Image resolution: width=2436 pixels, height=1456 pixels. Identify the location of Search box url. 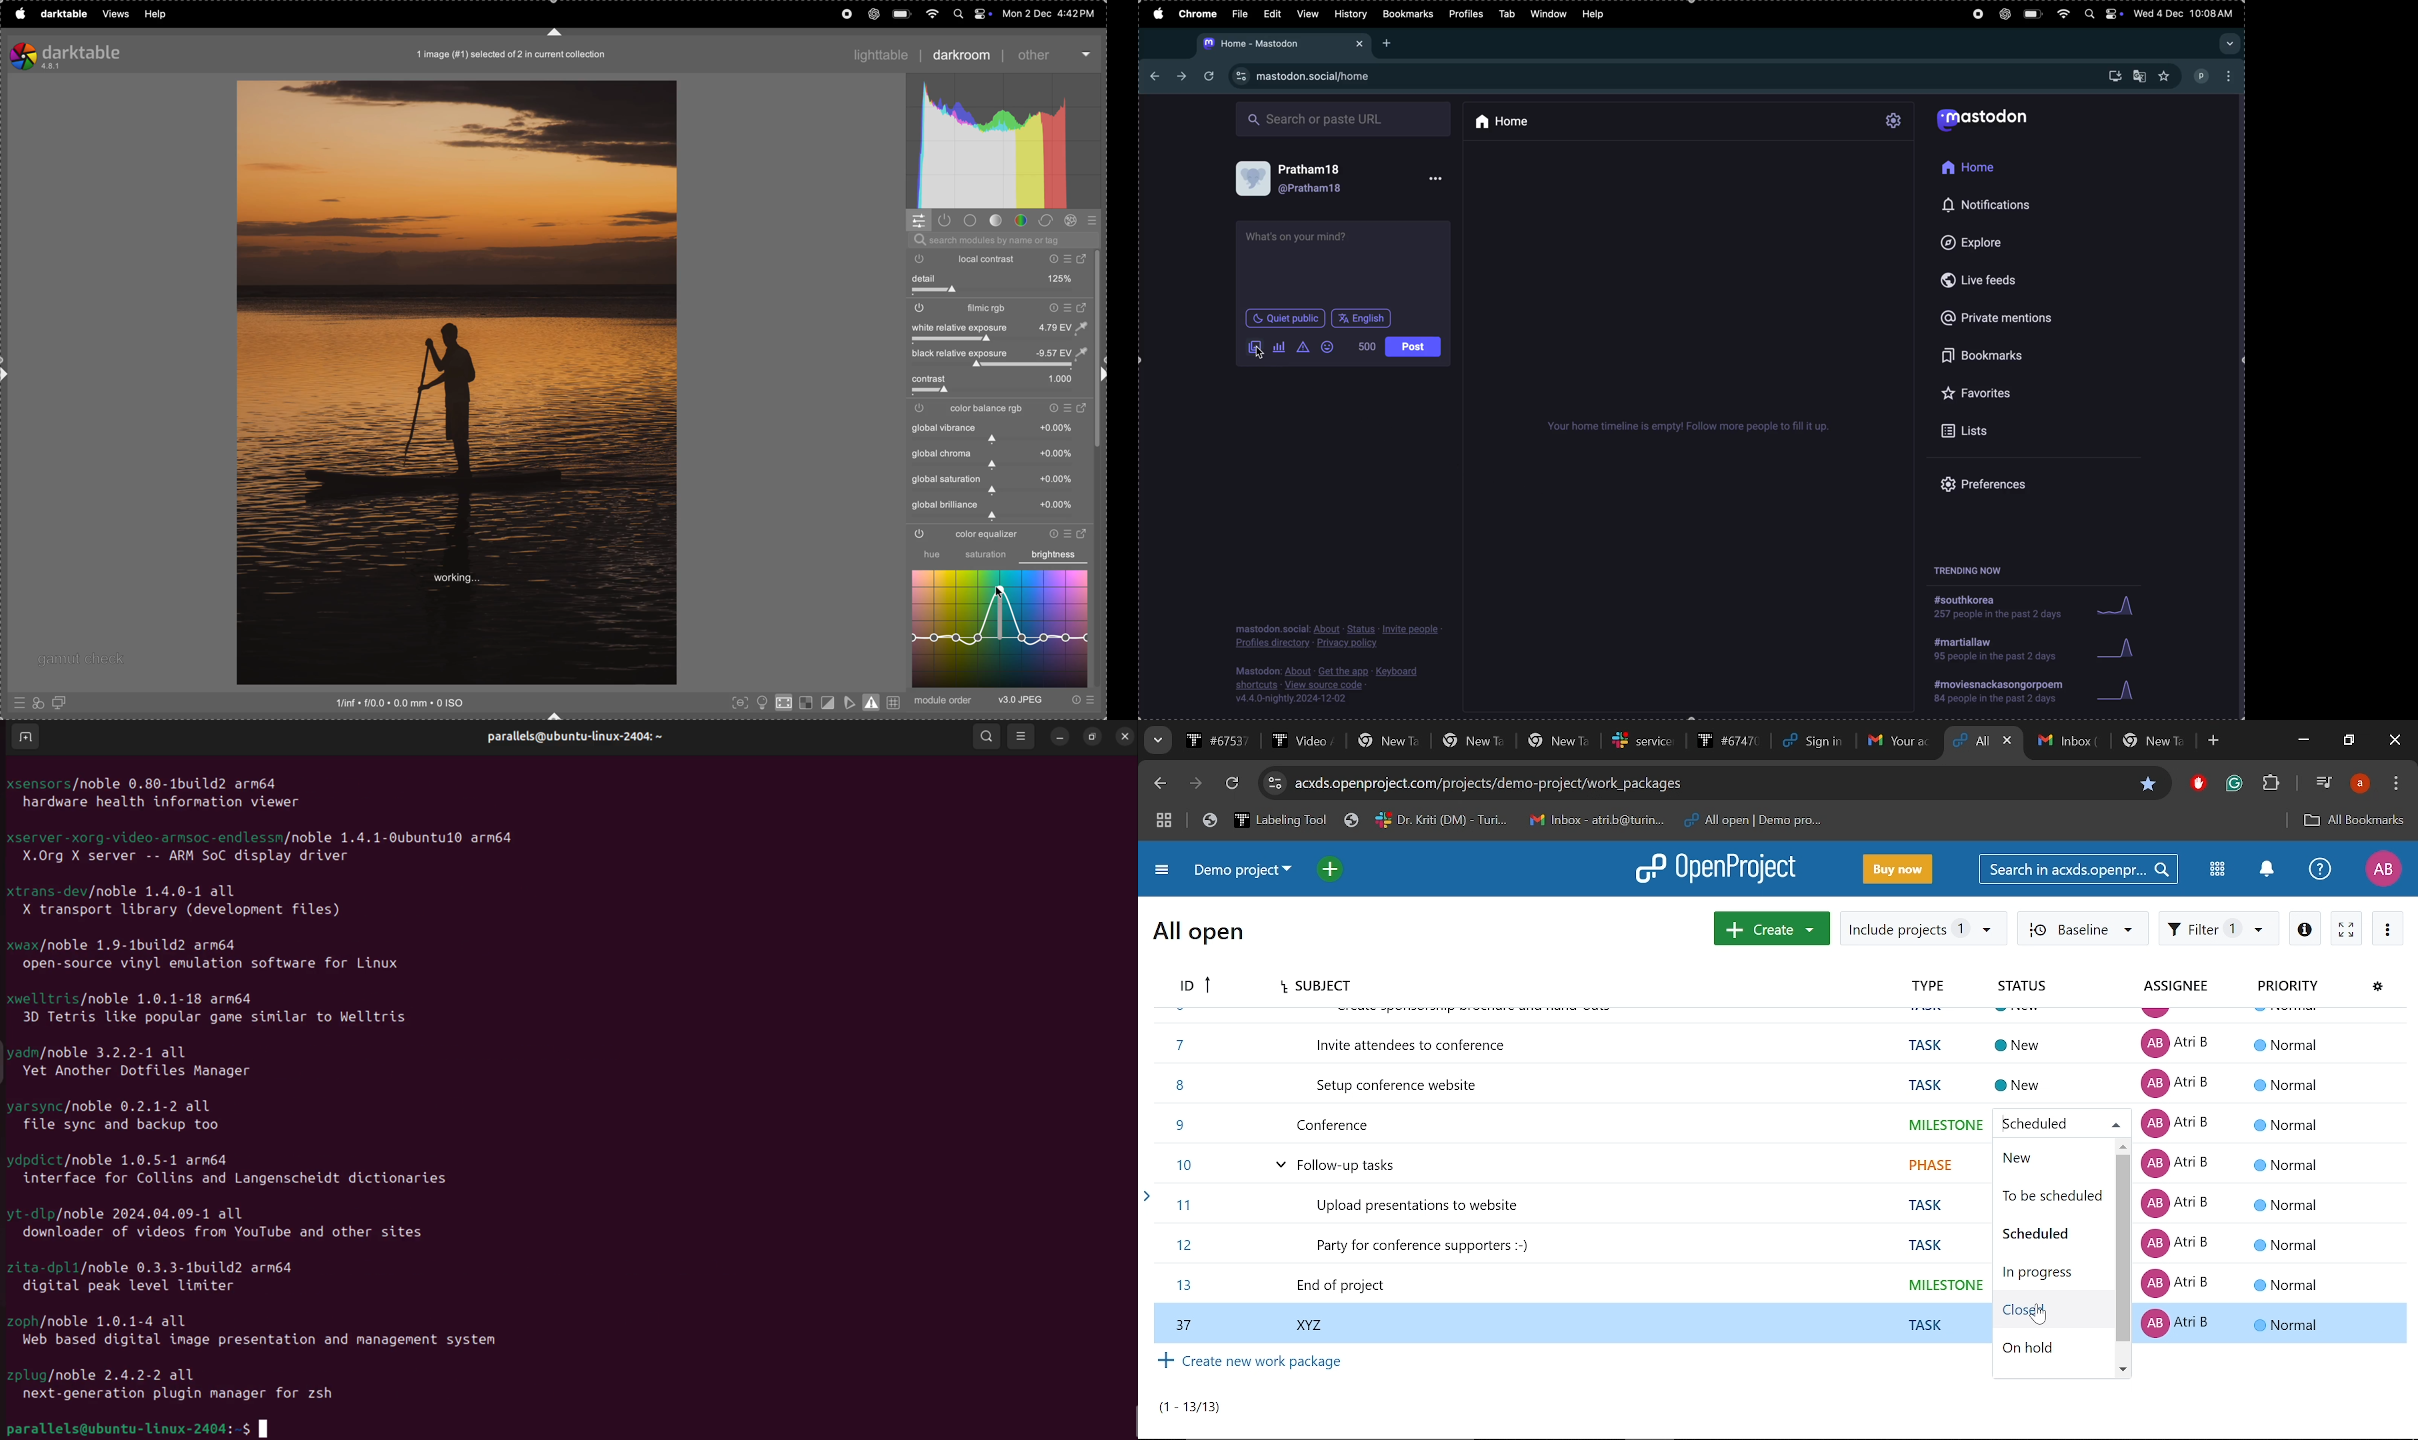
(1346, 121).